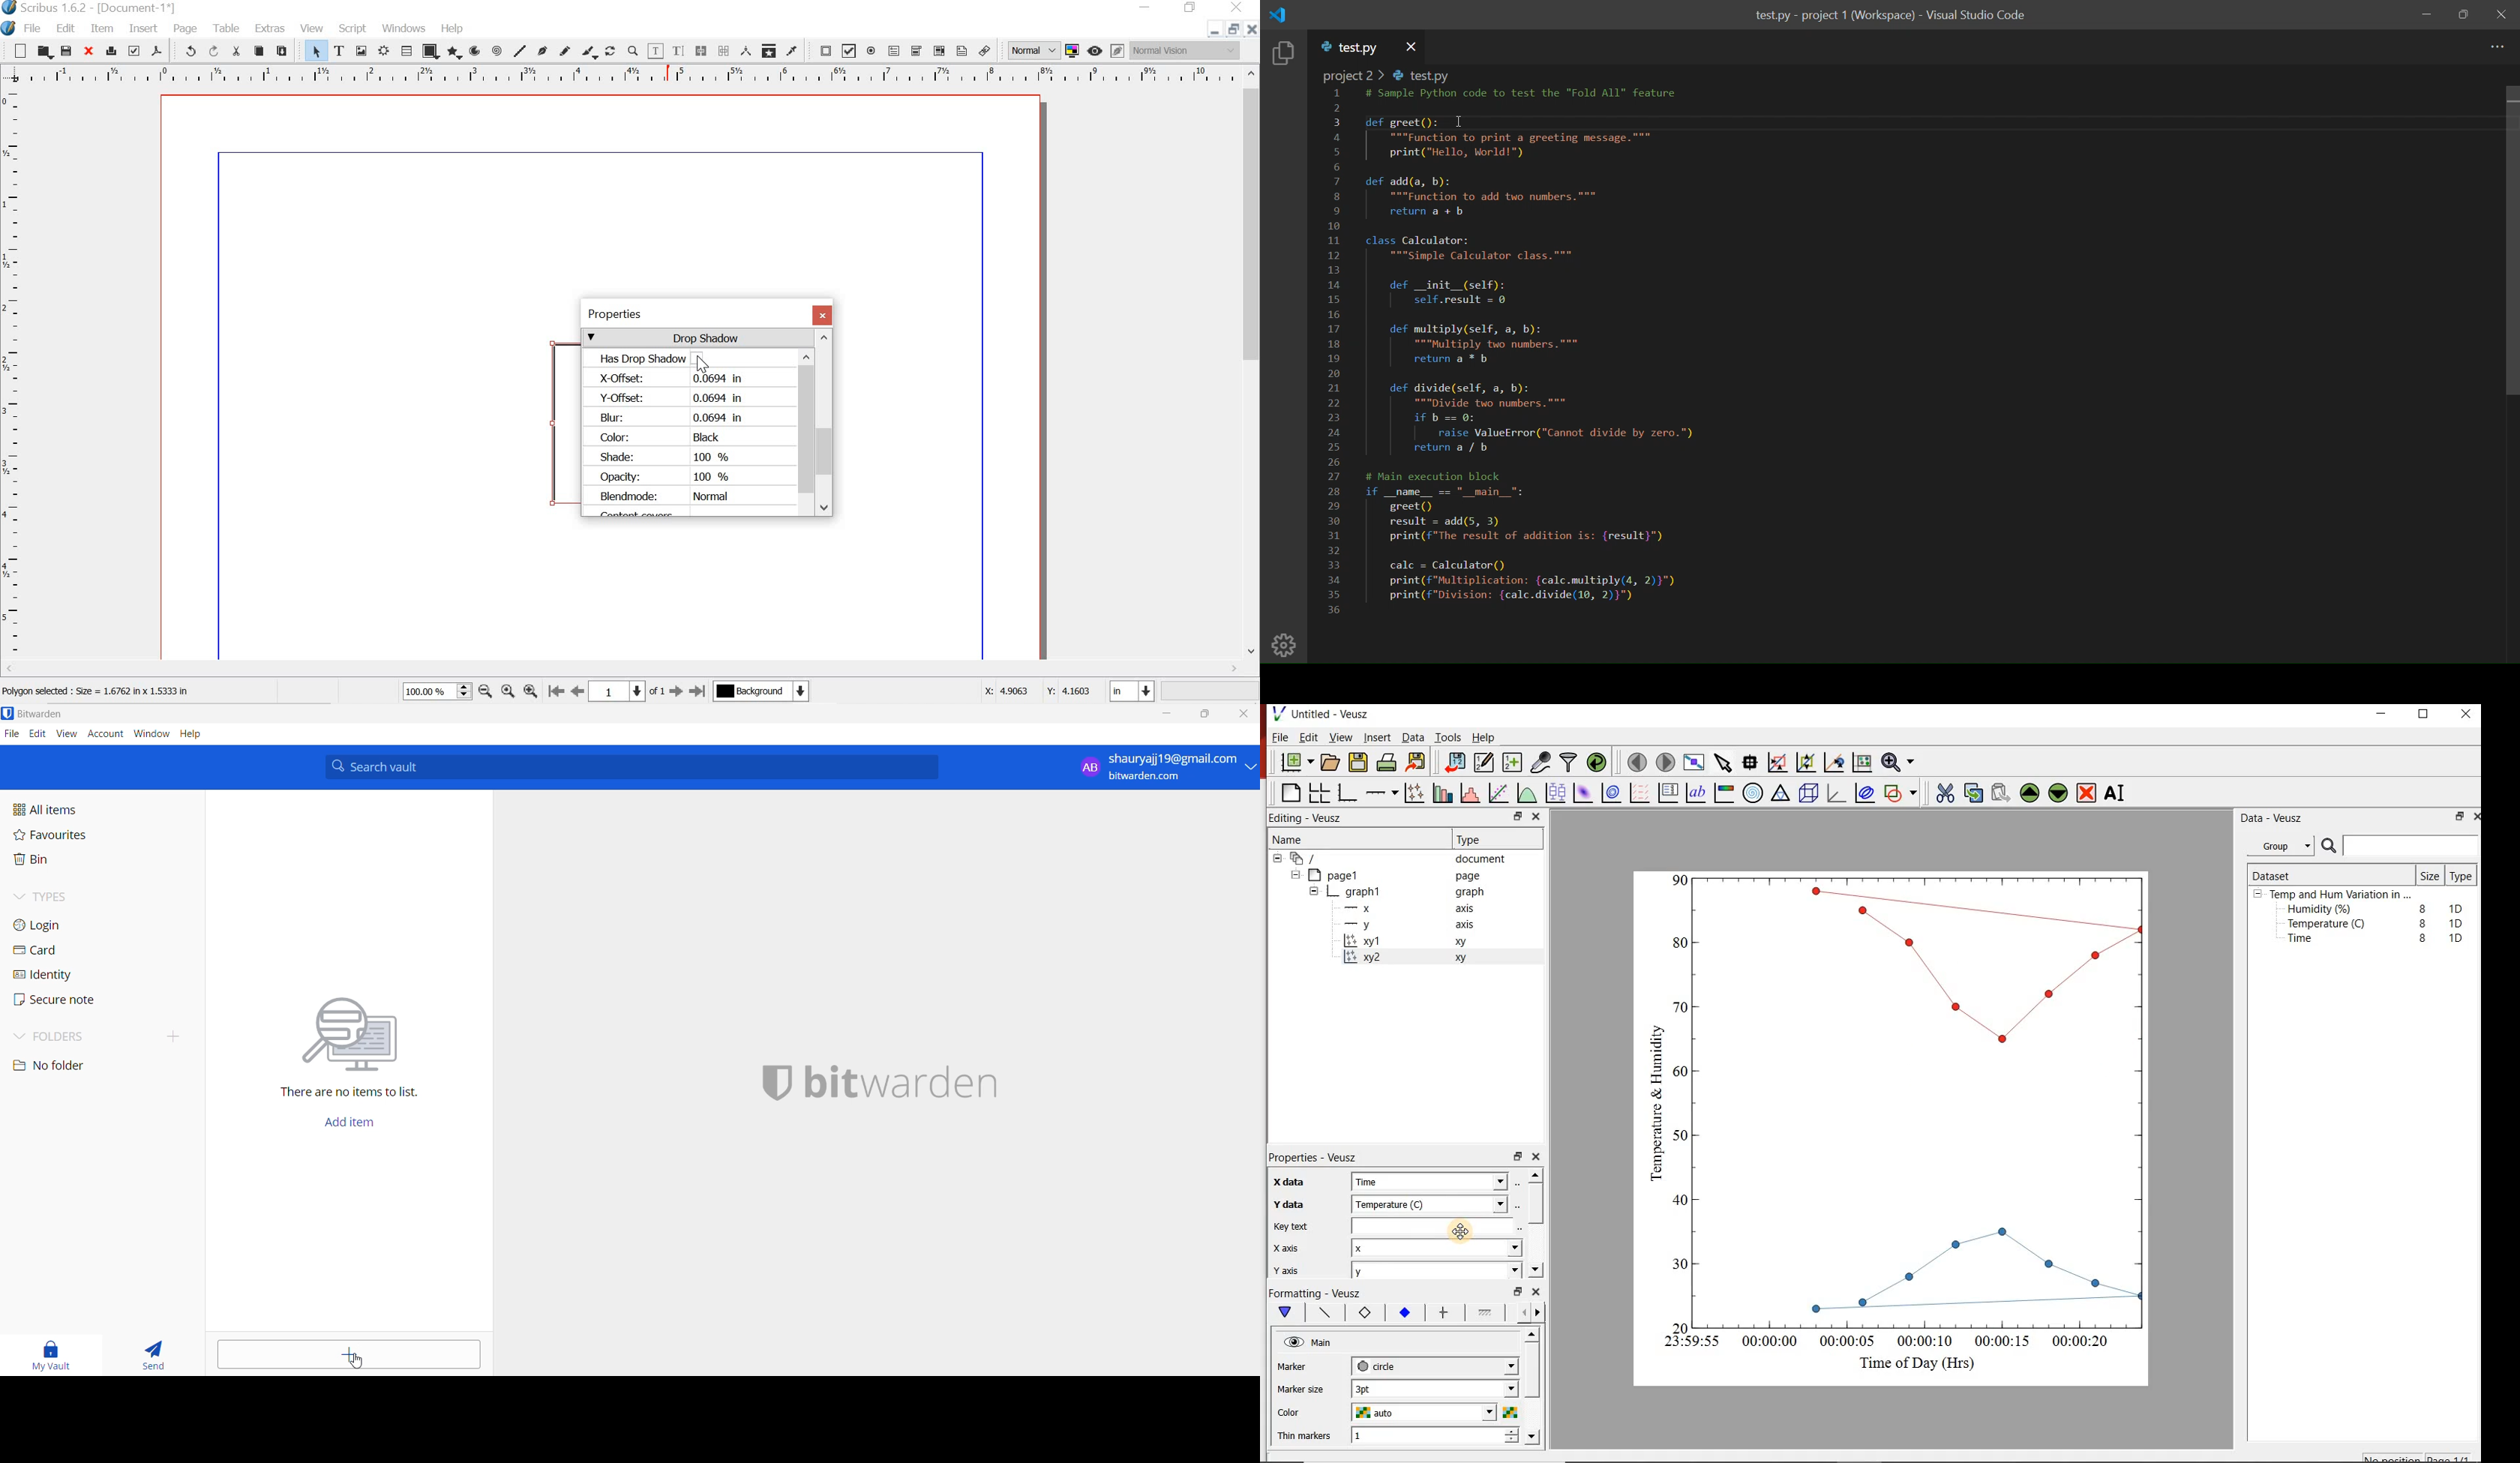  Describe the element at coordinates (424, 694) in the screenshot. I see `100.00%` at that location.